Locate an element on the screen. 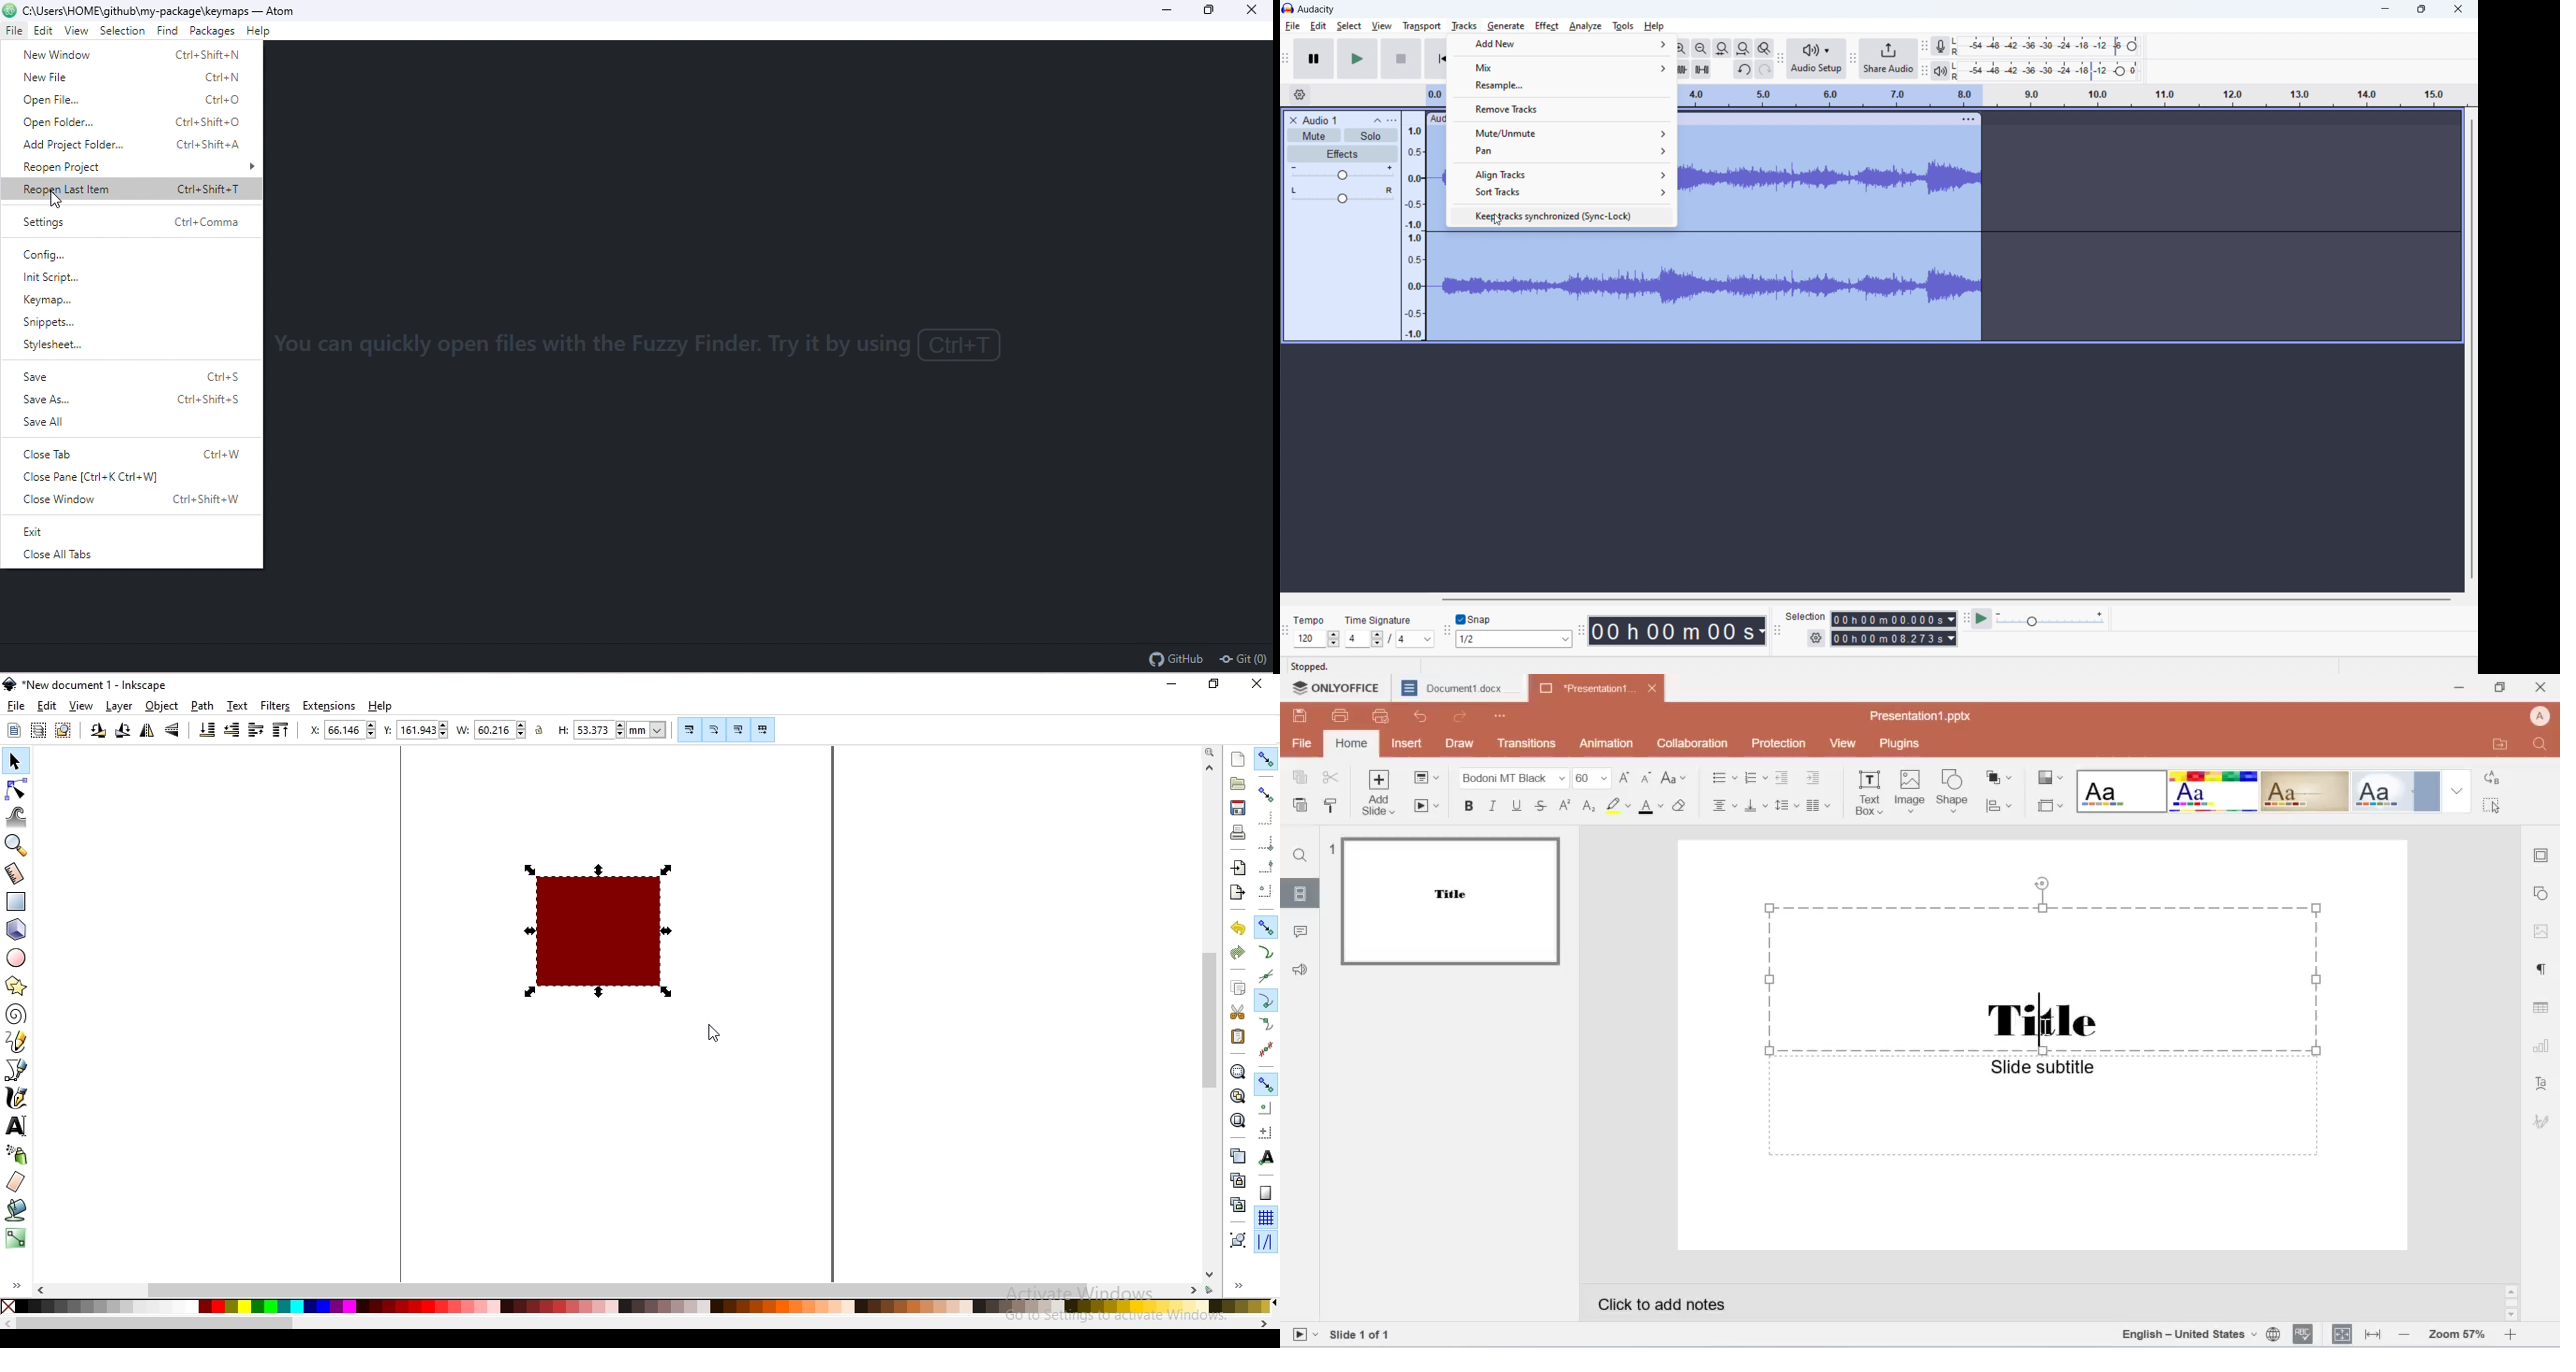  tempo is located at coordinates (1316, 638).